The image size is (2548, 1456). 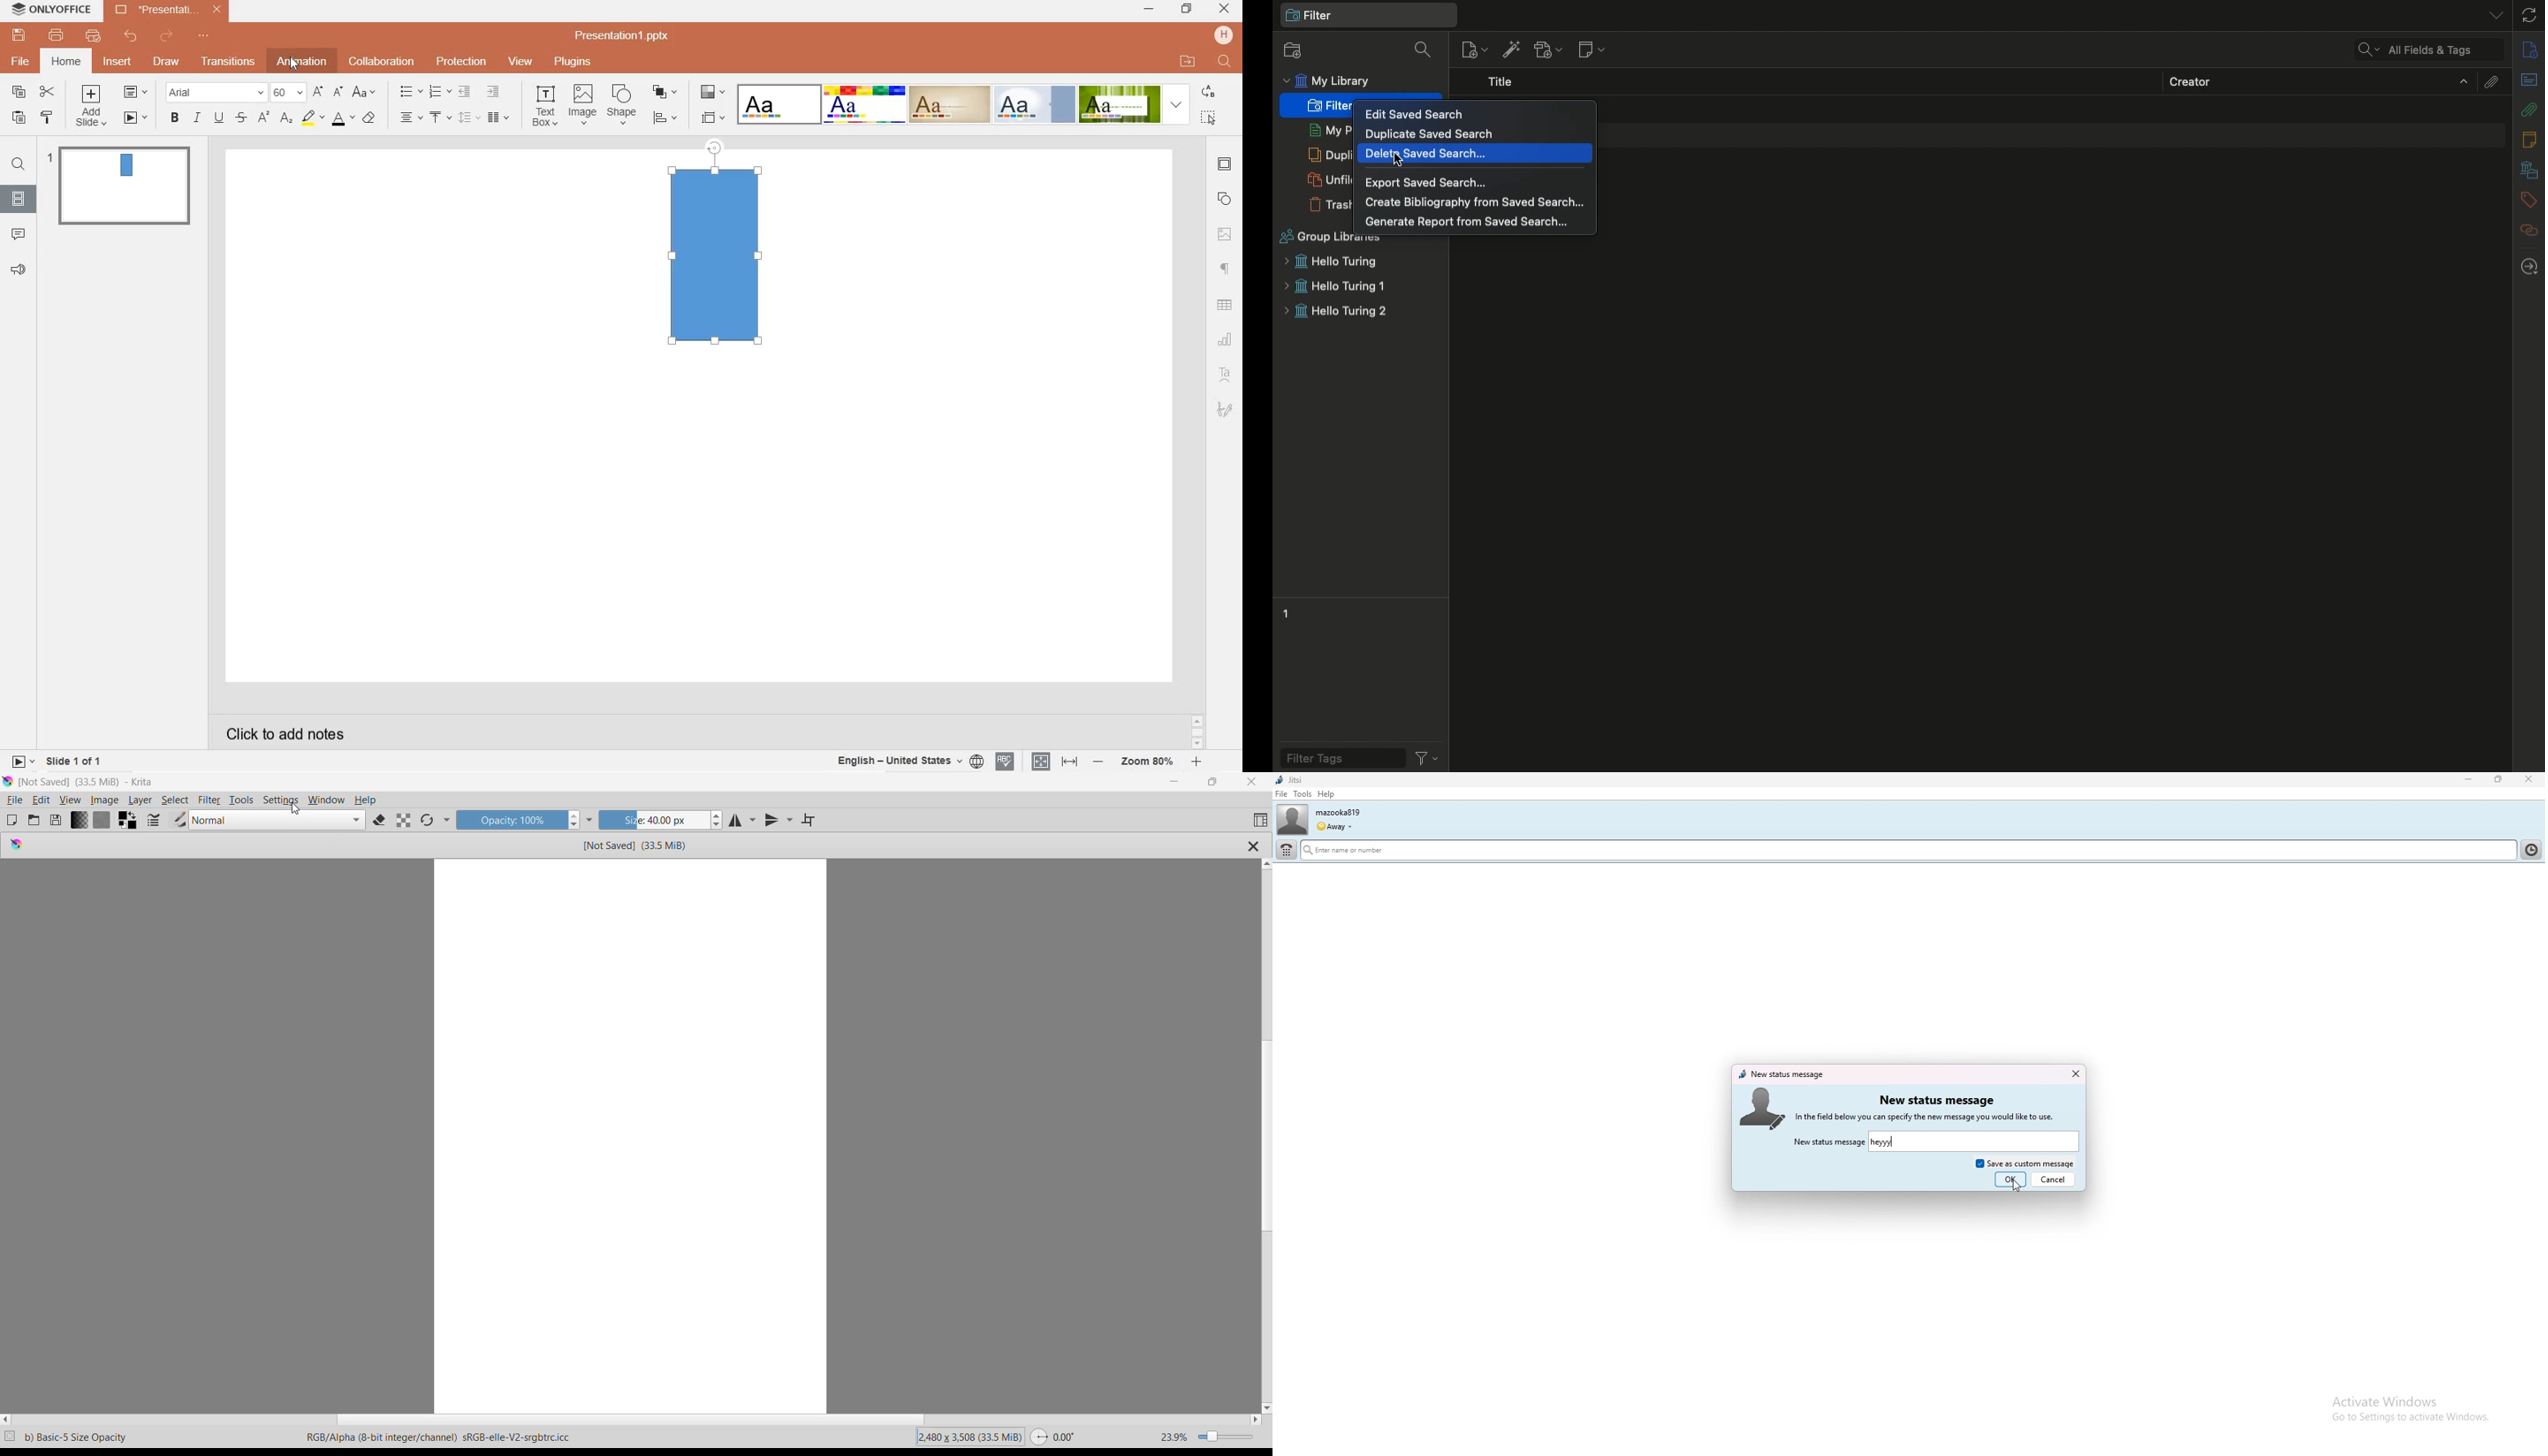 I want to click on Swap foreground and background colors, so click(x=128, y=821).